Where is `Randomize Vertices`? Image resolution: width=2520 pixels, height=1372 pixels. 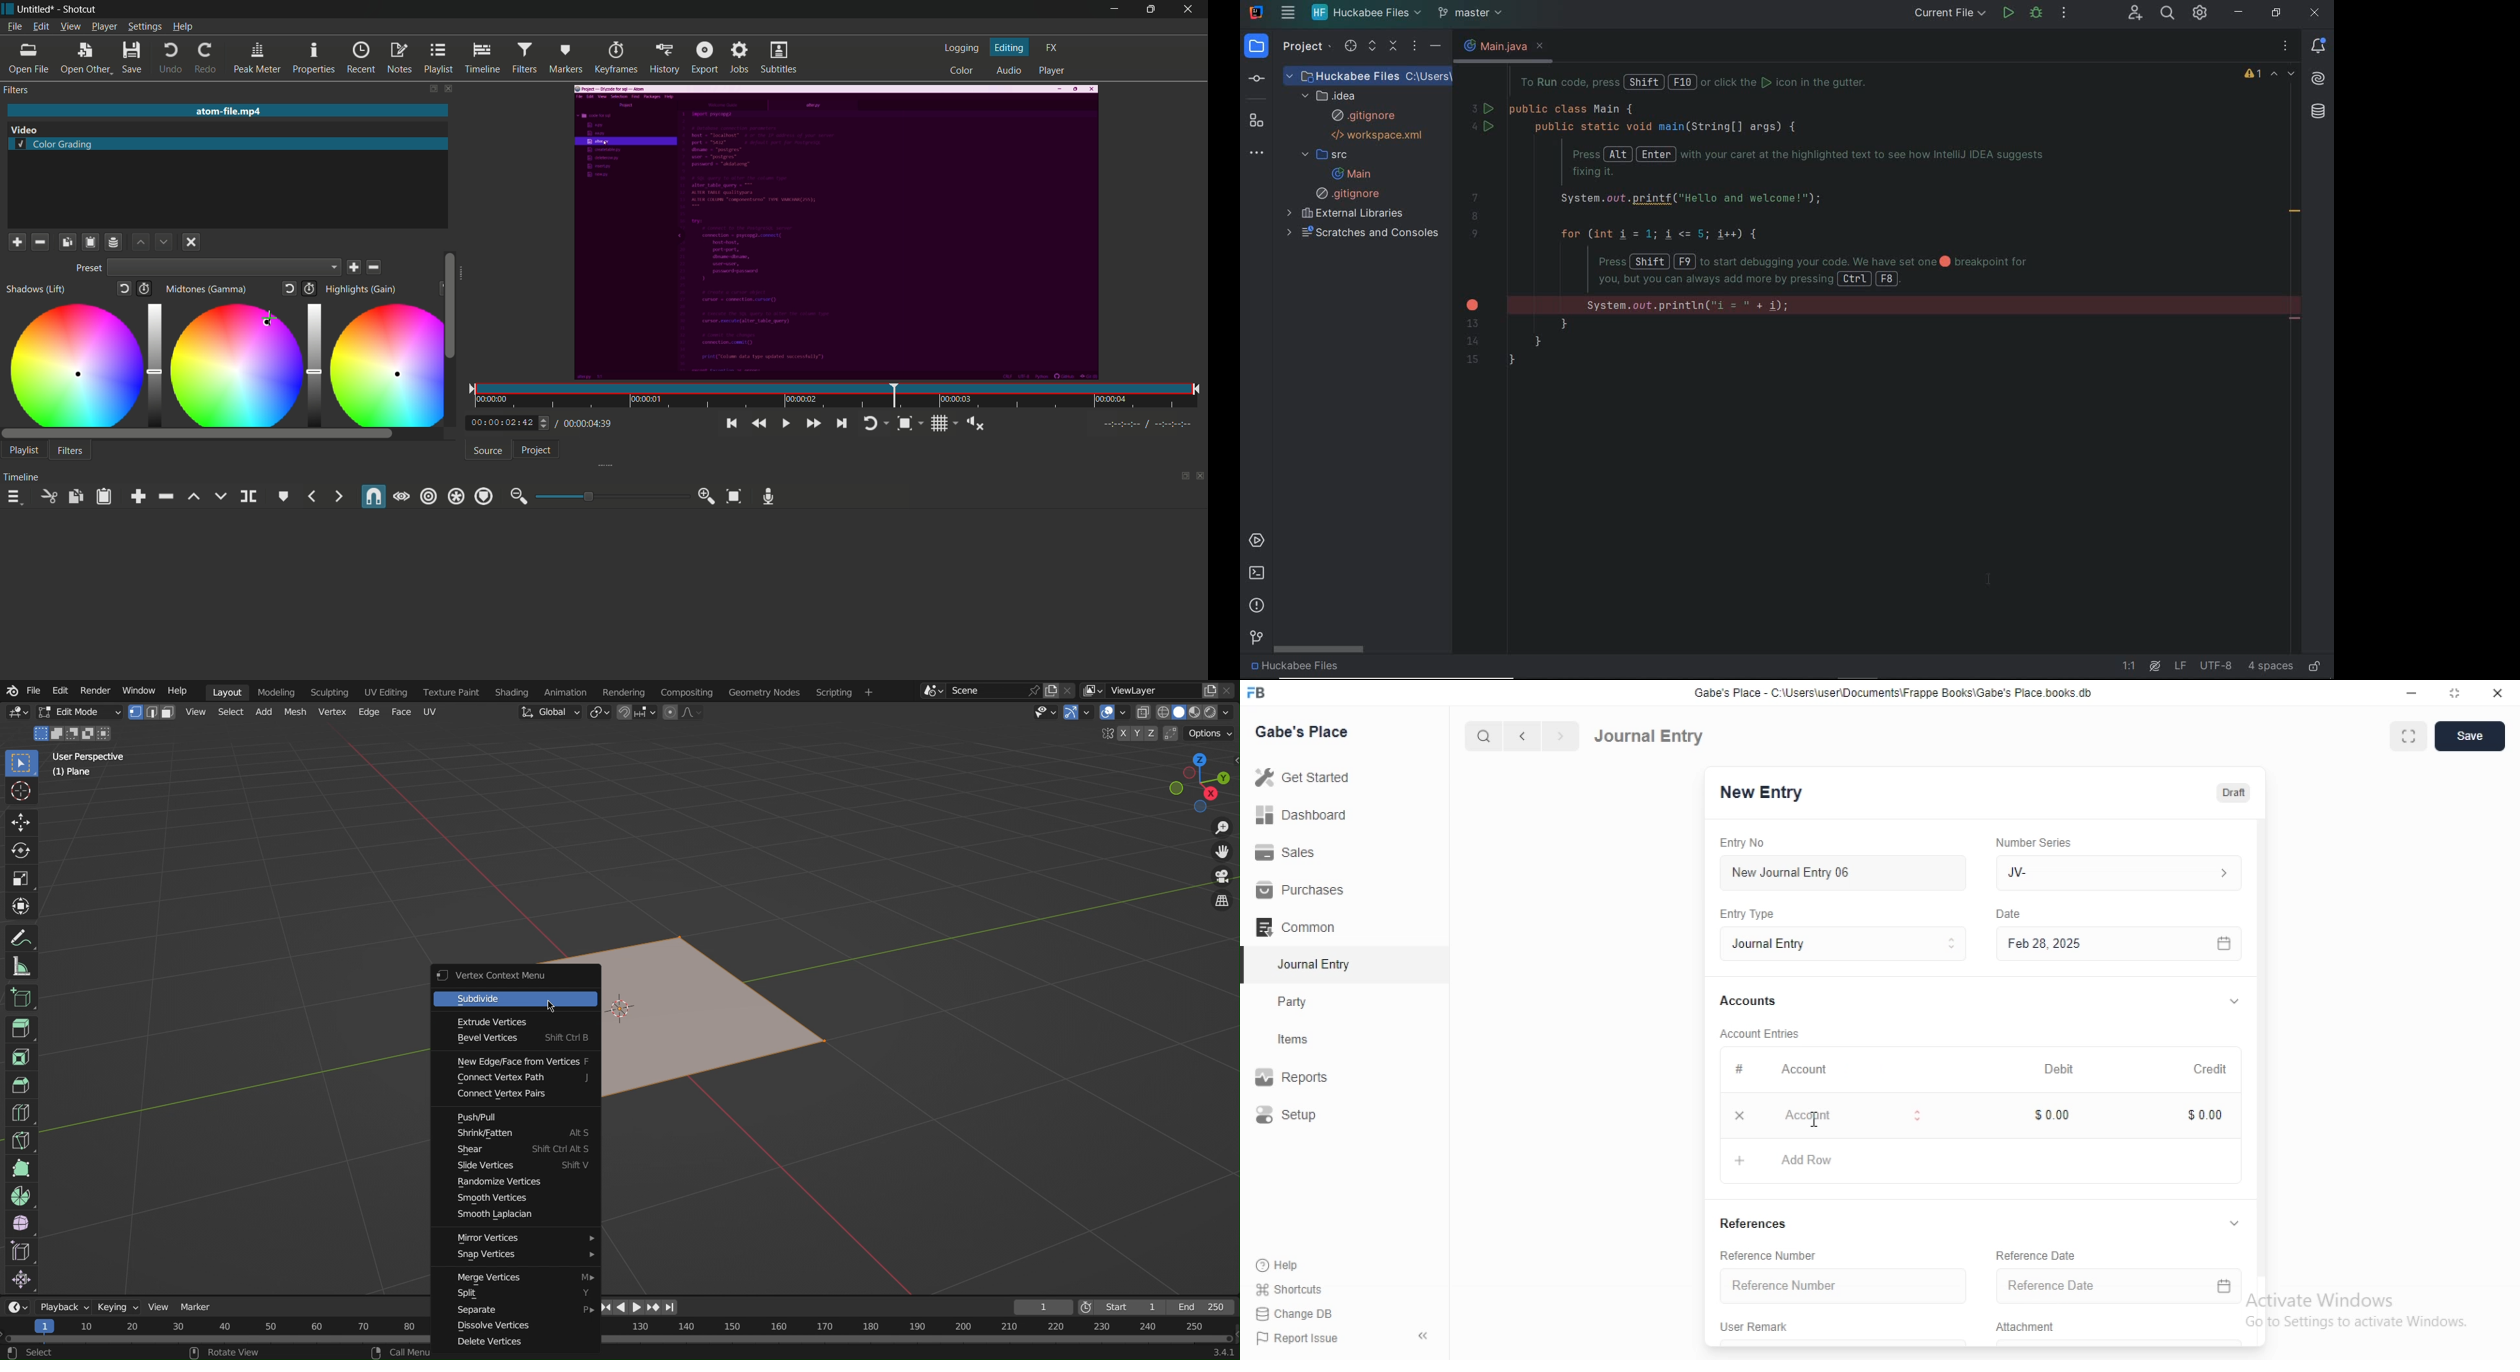 Randomize Vertices is located at coordinates (514, 1183).